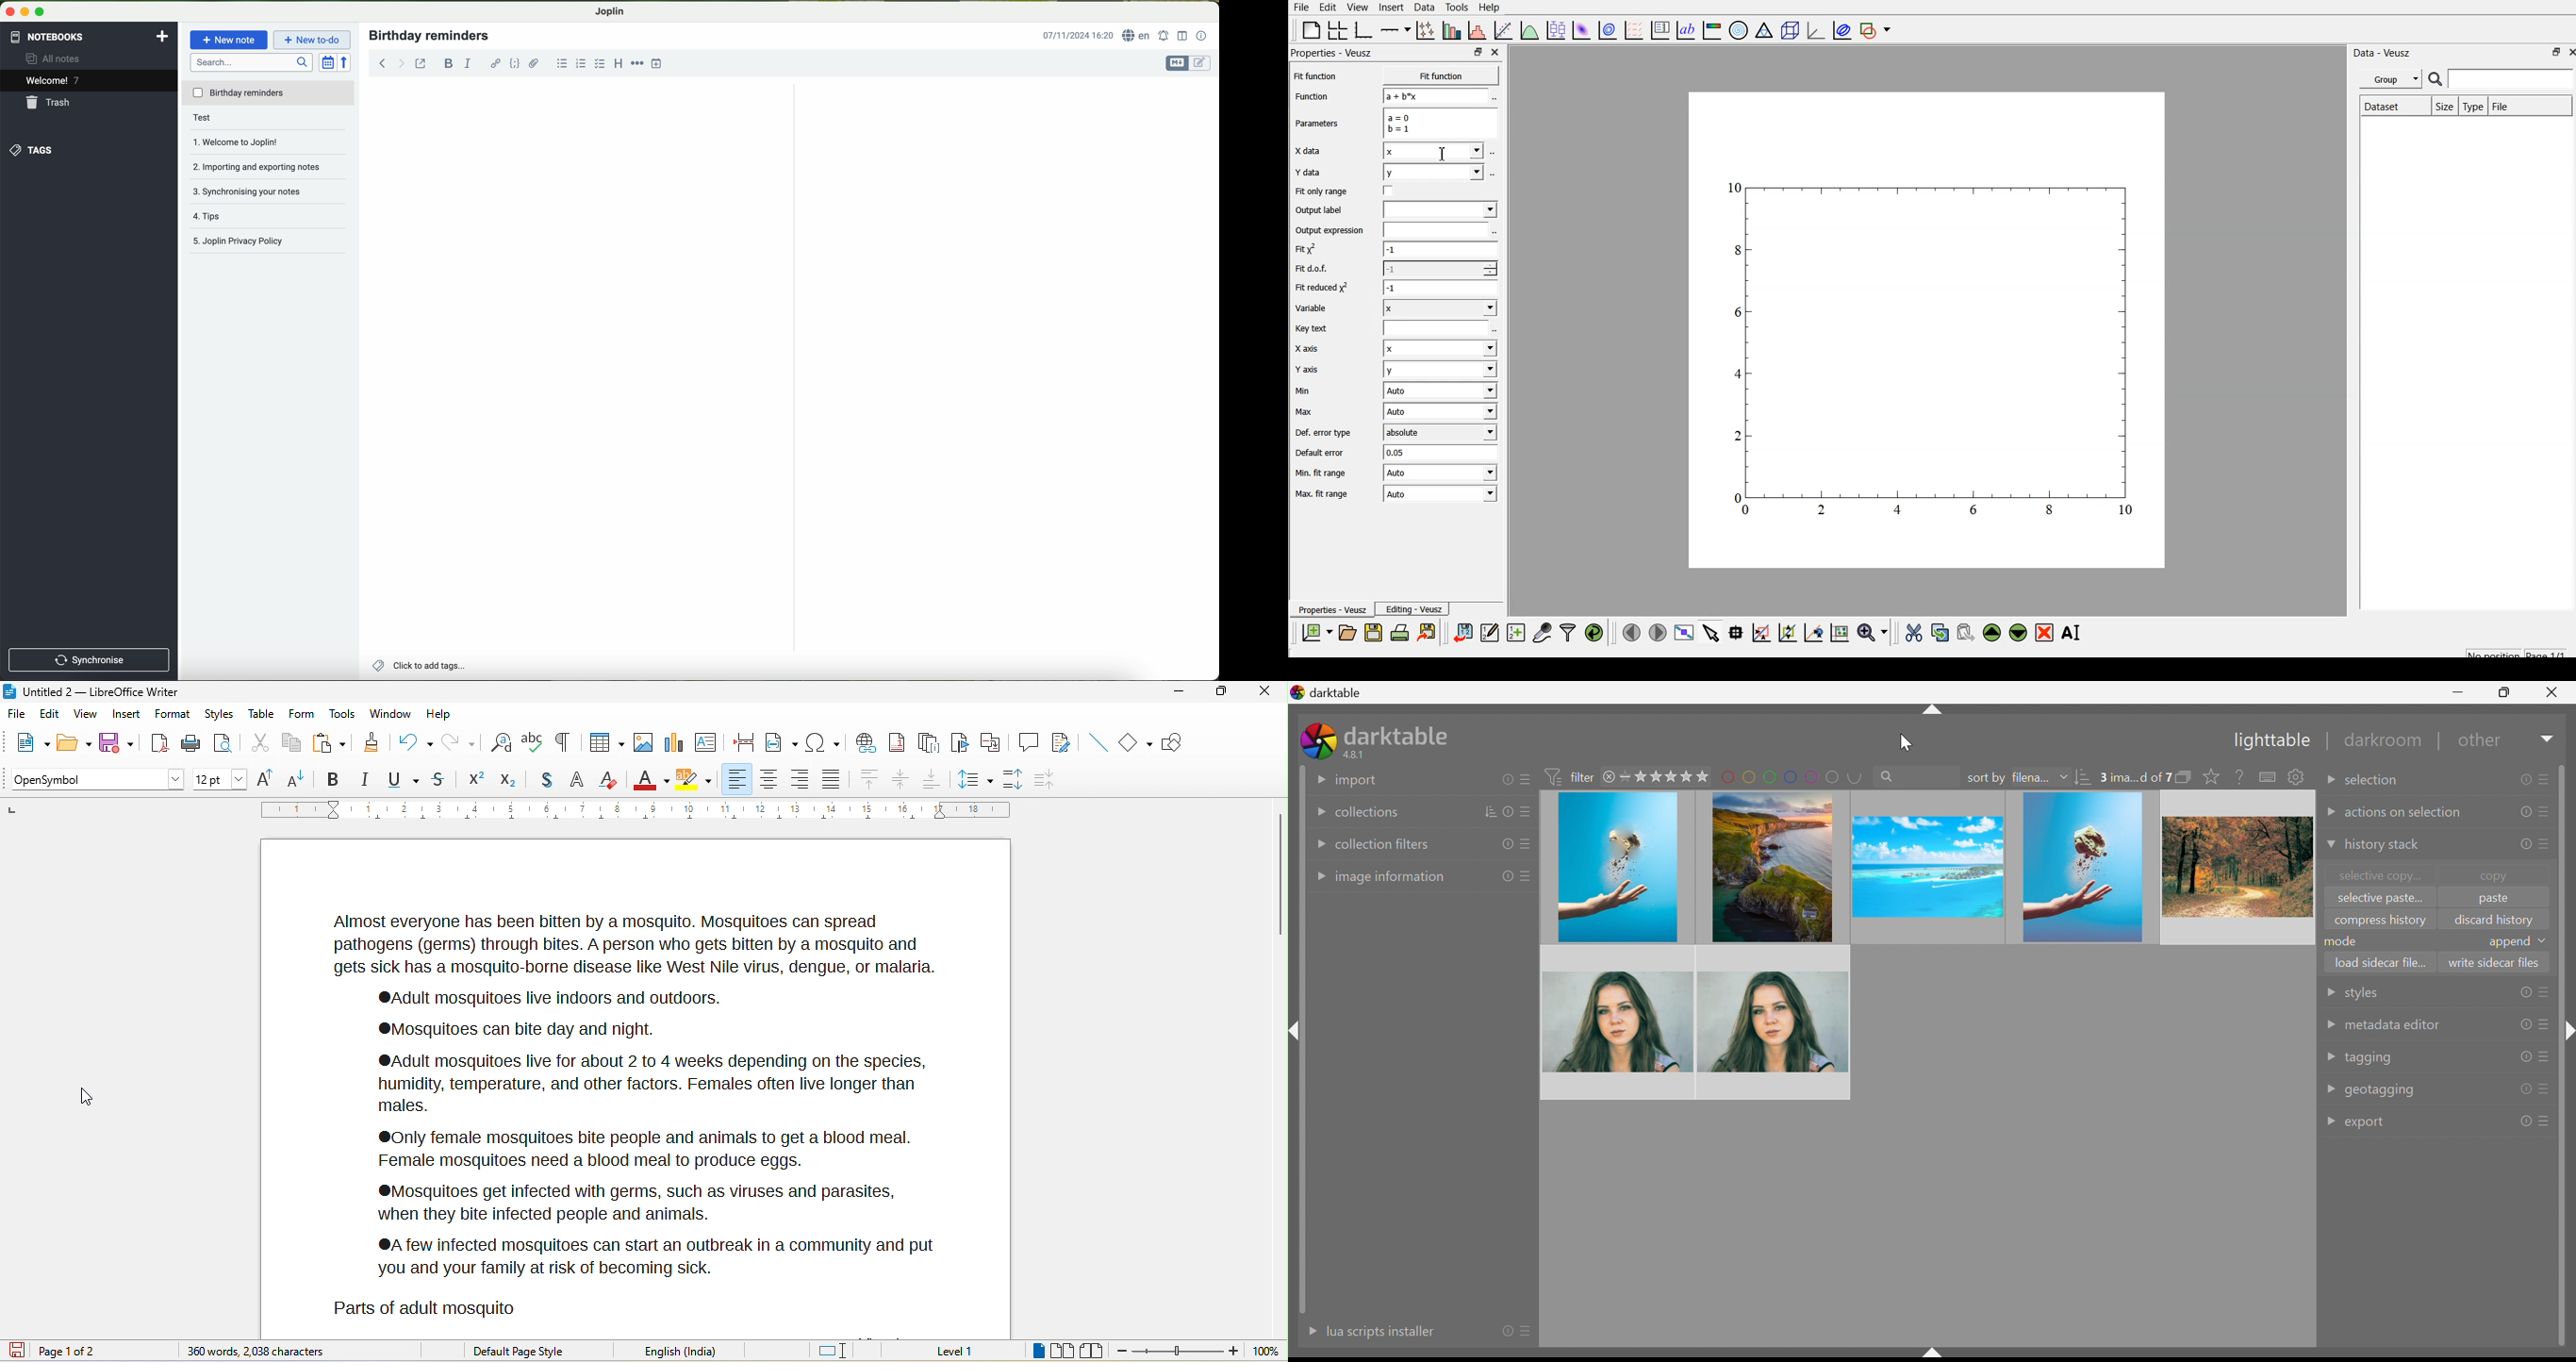 This screenshot has width=2576, height=1372. Describe the element at coordinates (1491, 811) in the screenshot. I see `sort` at that location.